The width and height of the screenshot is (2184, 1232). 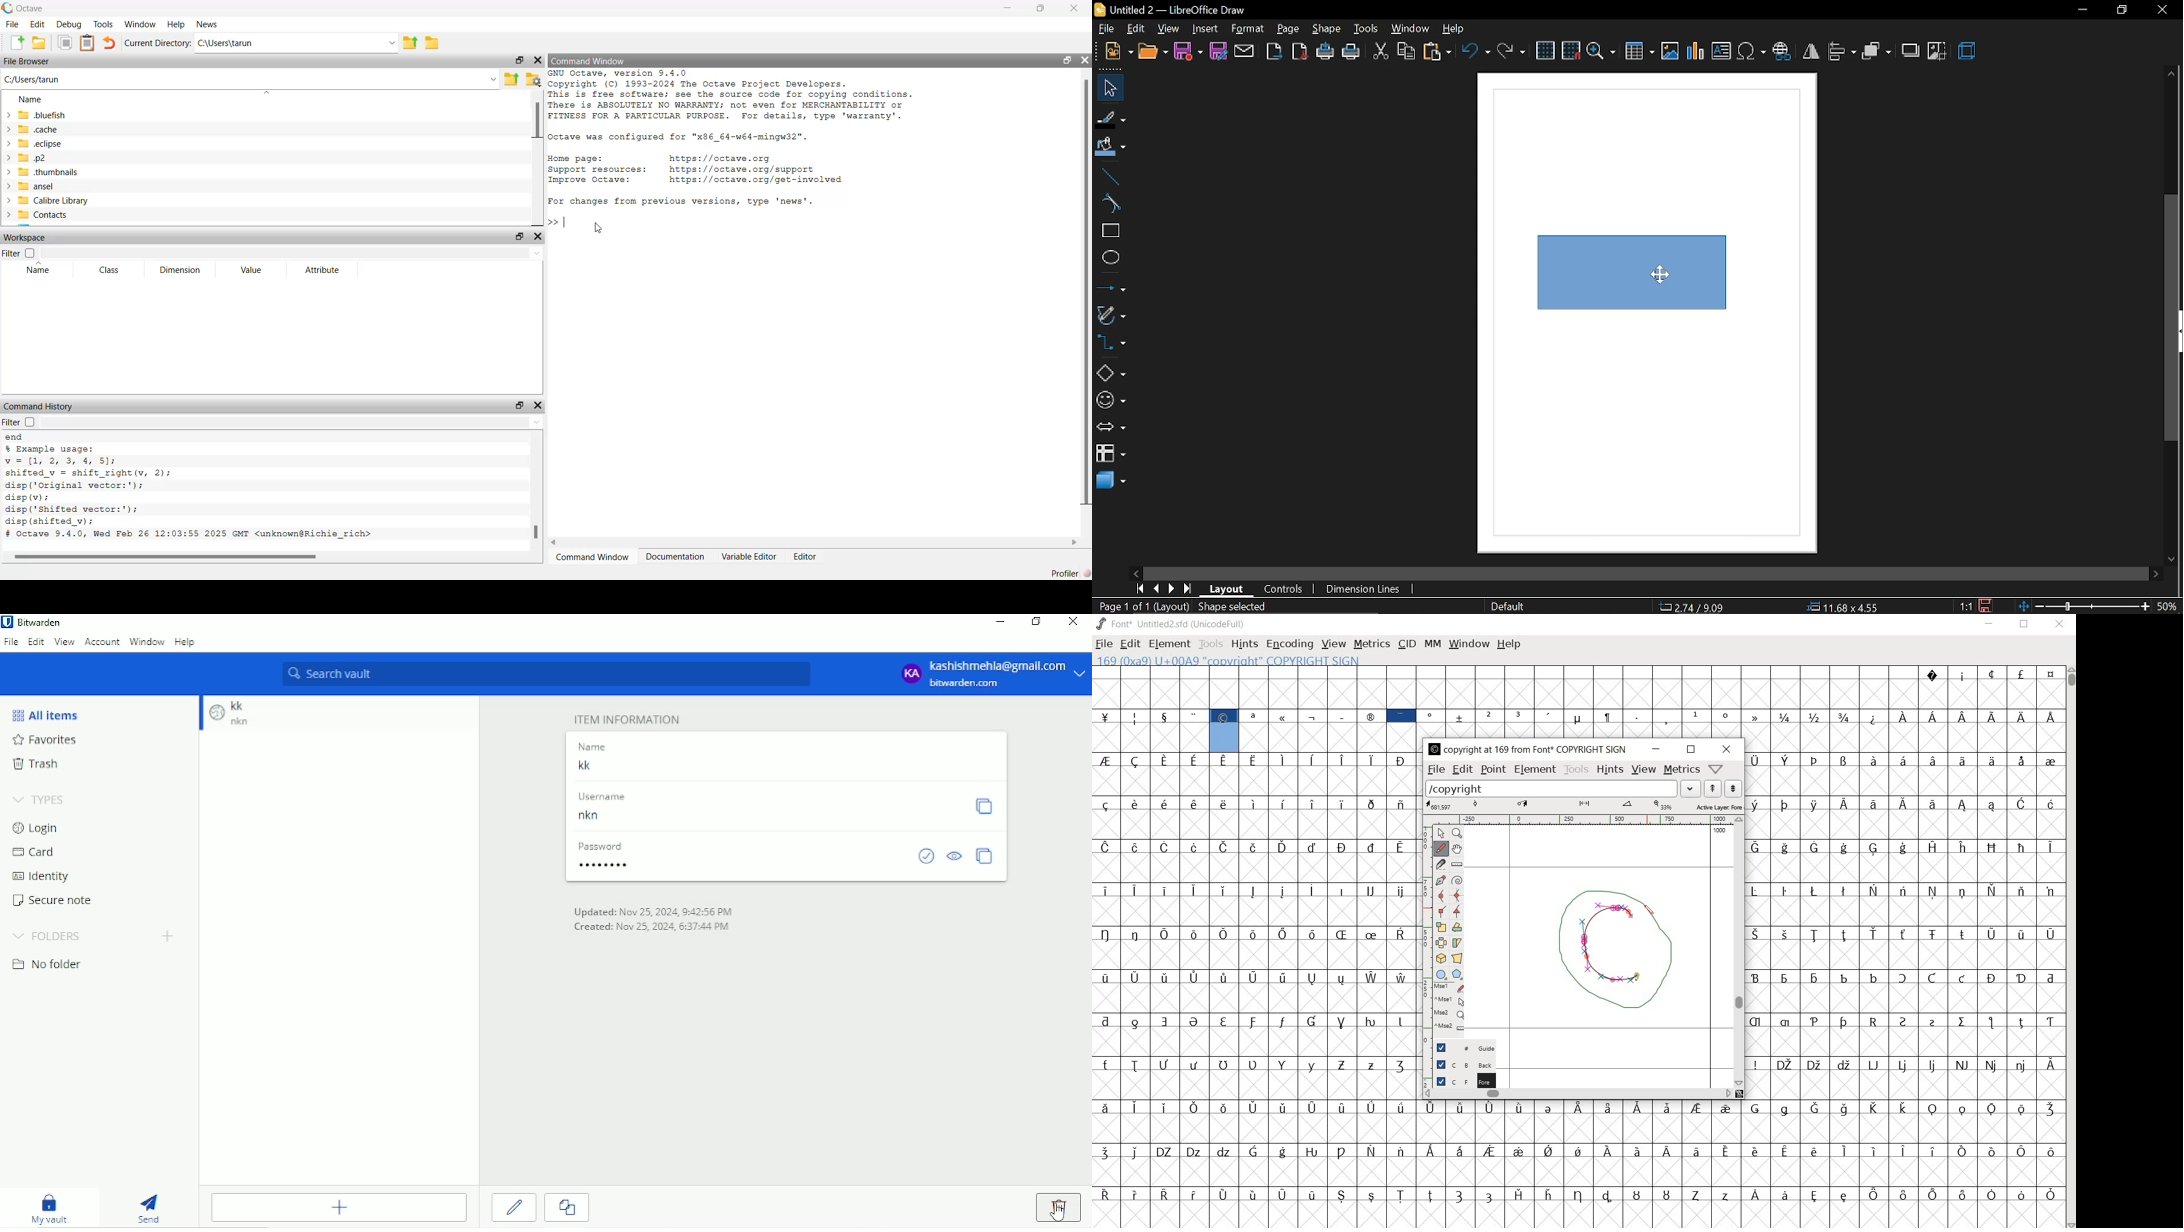 What do you see at coordinates (1188, 590) in the screenshot?
I see `go to last page` at bounding box center [1188, 590].